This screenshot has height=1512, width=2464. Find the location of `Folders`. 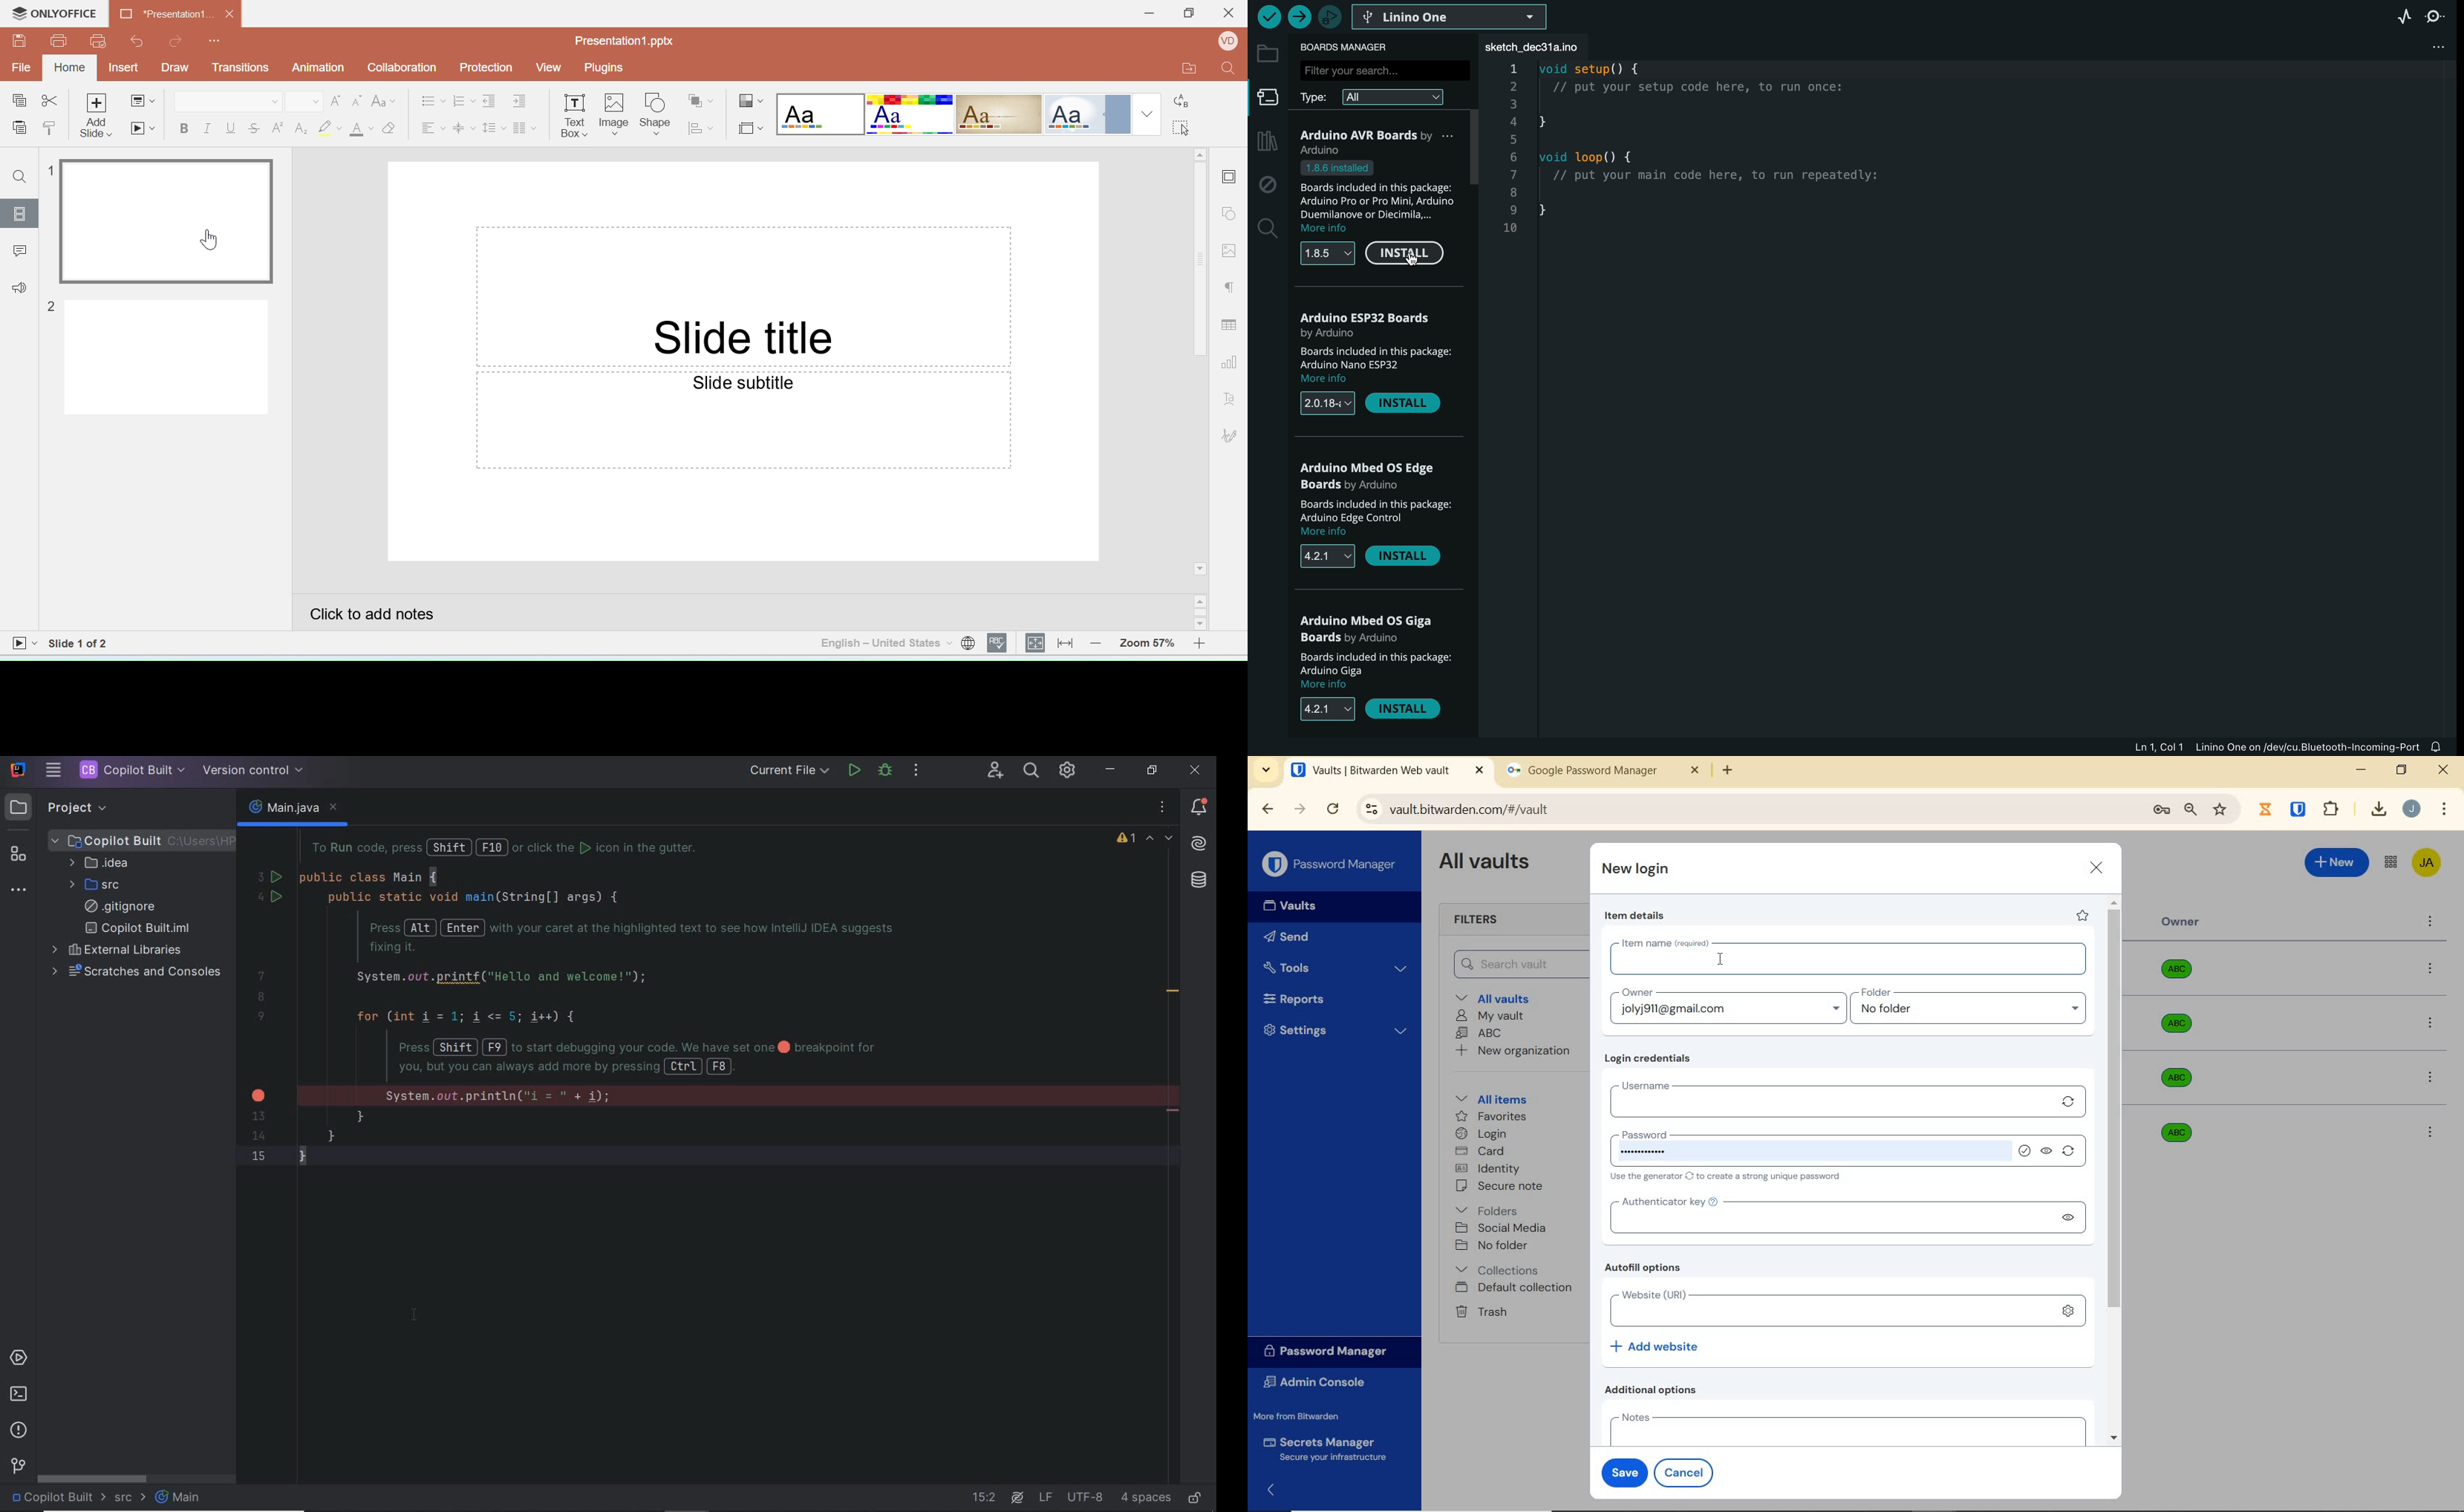

Folders is located at coordinates (1489, 1208).